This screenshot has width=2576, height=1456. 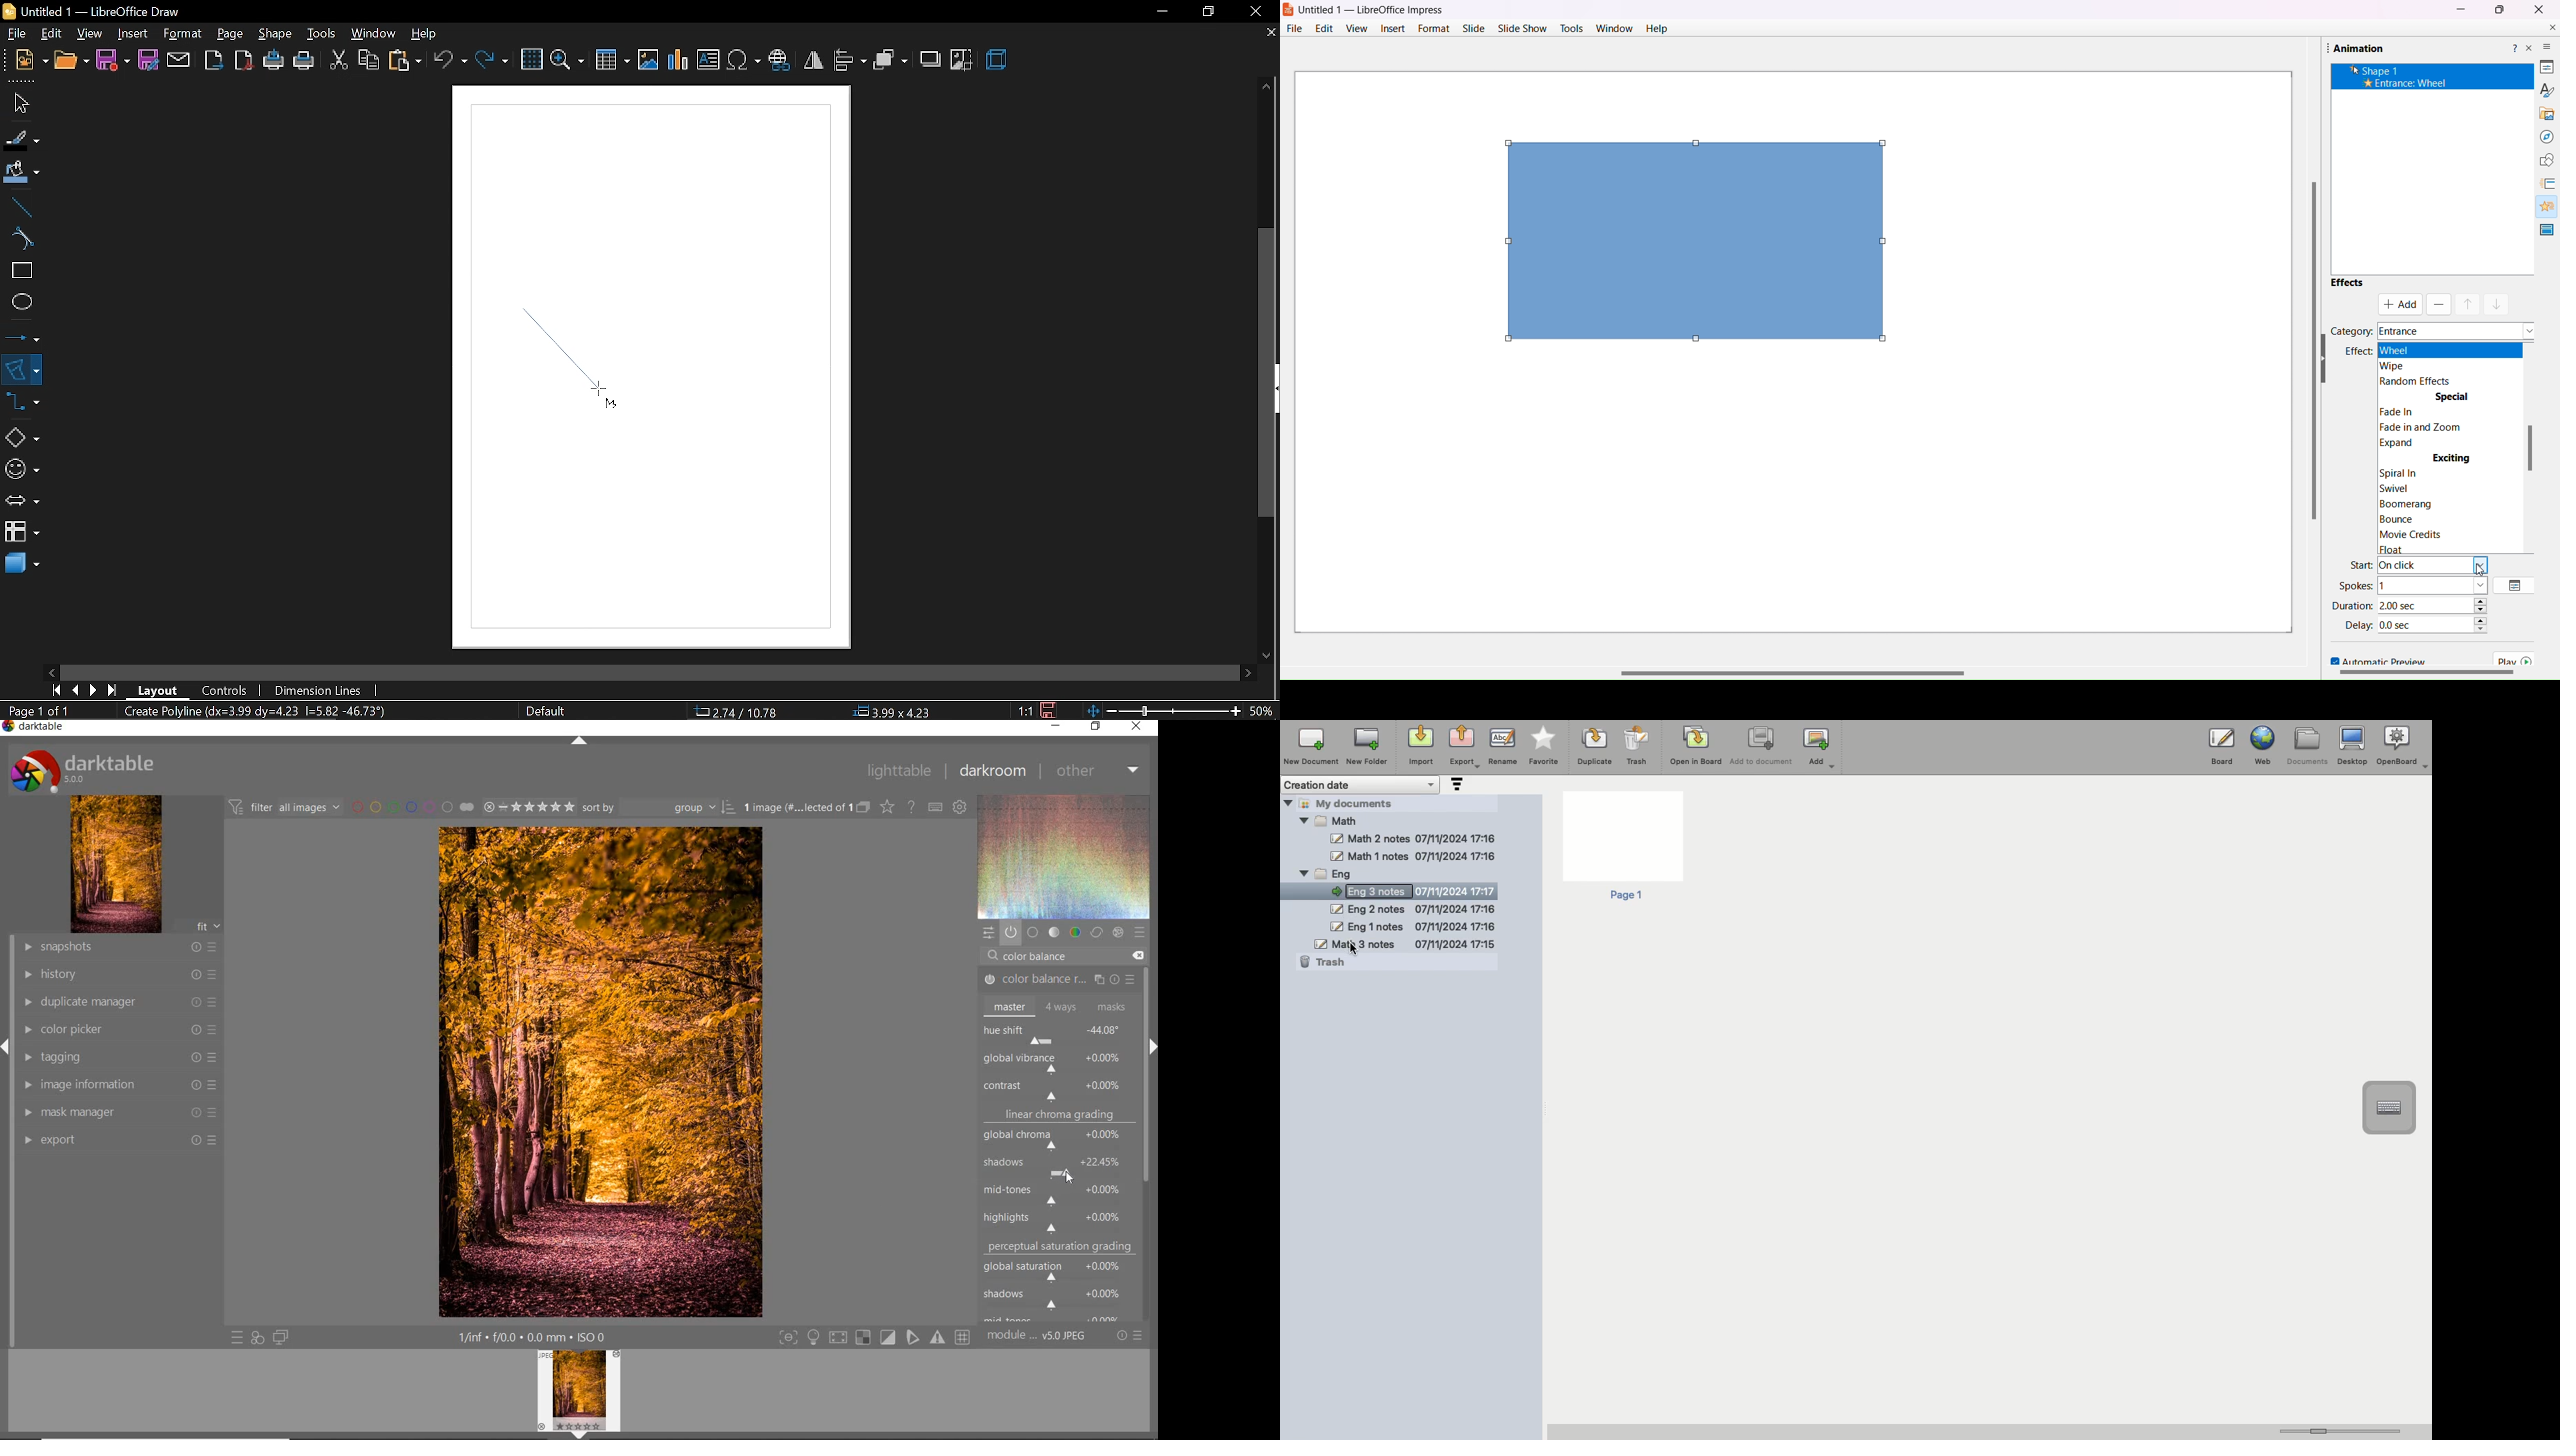 What do you see at coordinates (1056, 980) in the screenshot?
I see `COLOR BALANCE RGB` at bounding box center [1056, 980].